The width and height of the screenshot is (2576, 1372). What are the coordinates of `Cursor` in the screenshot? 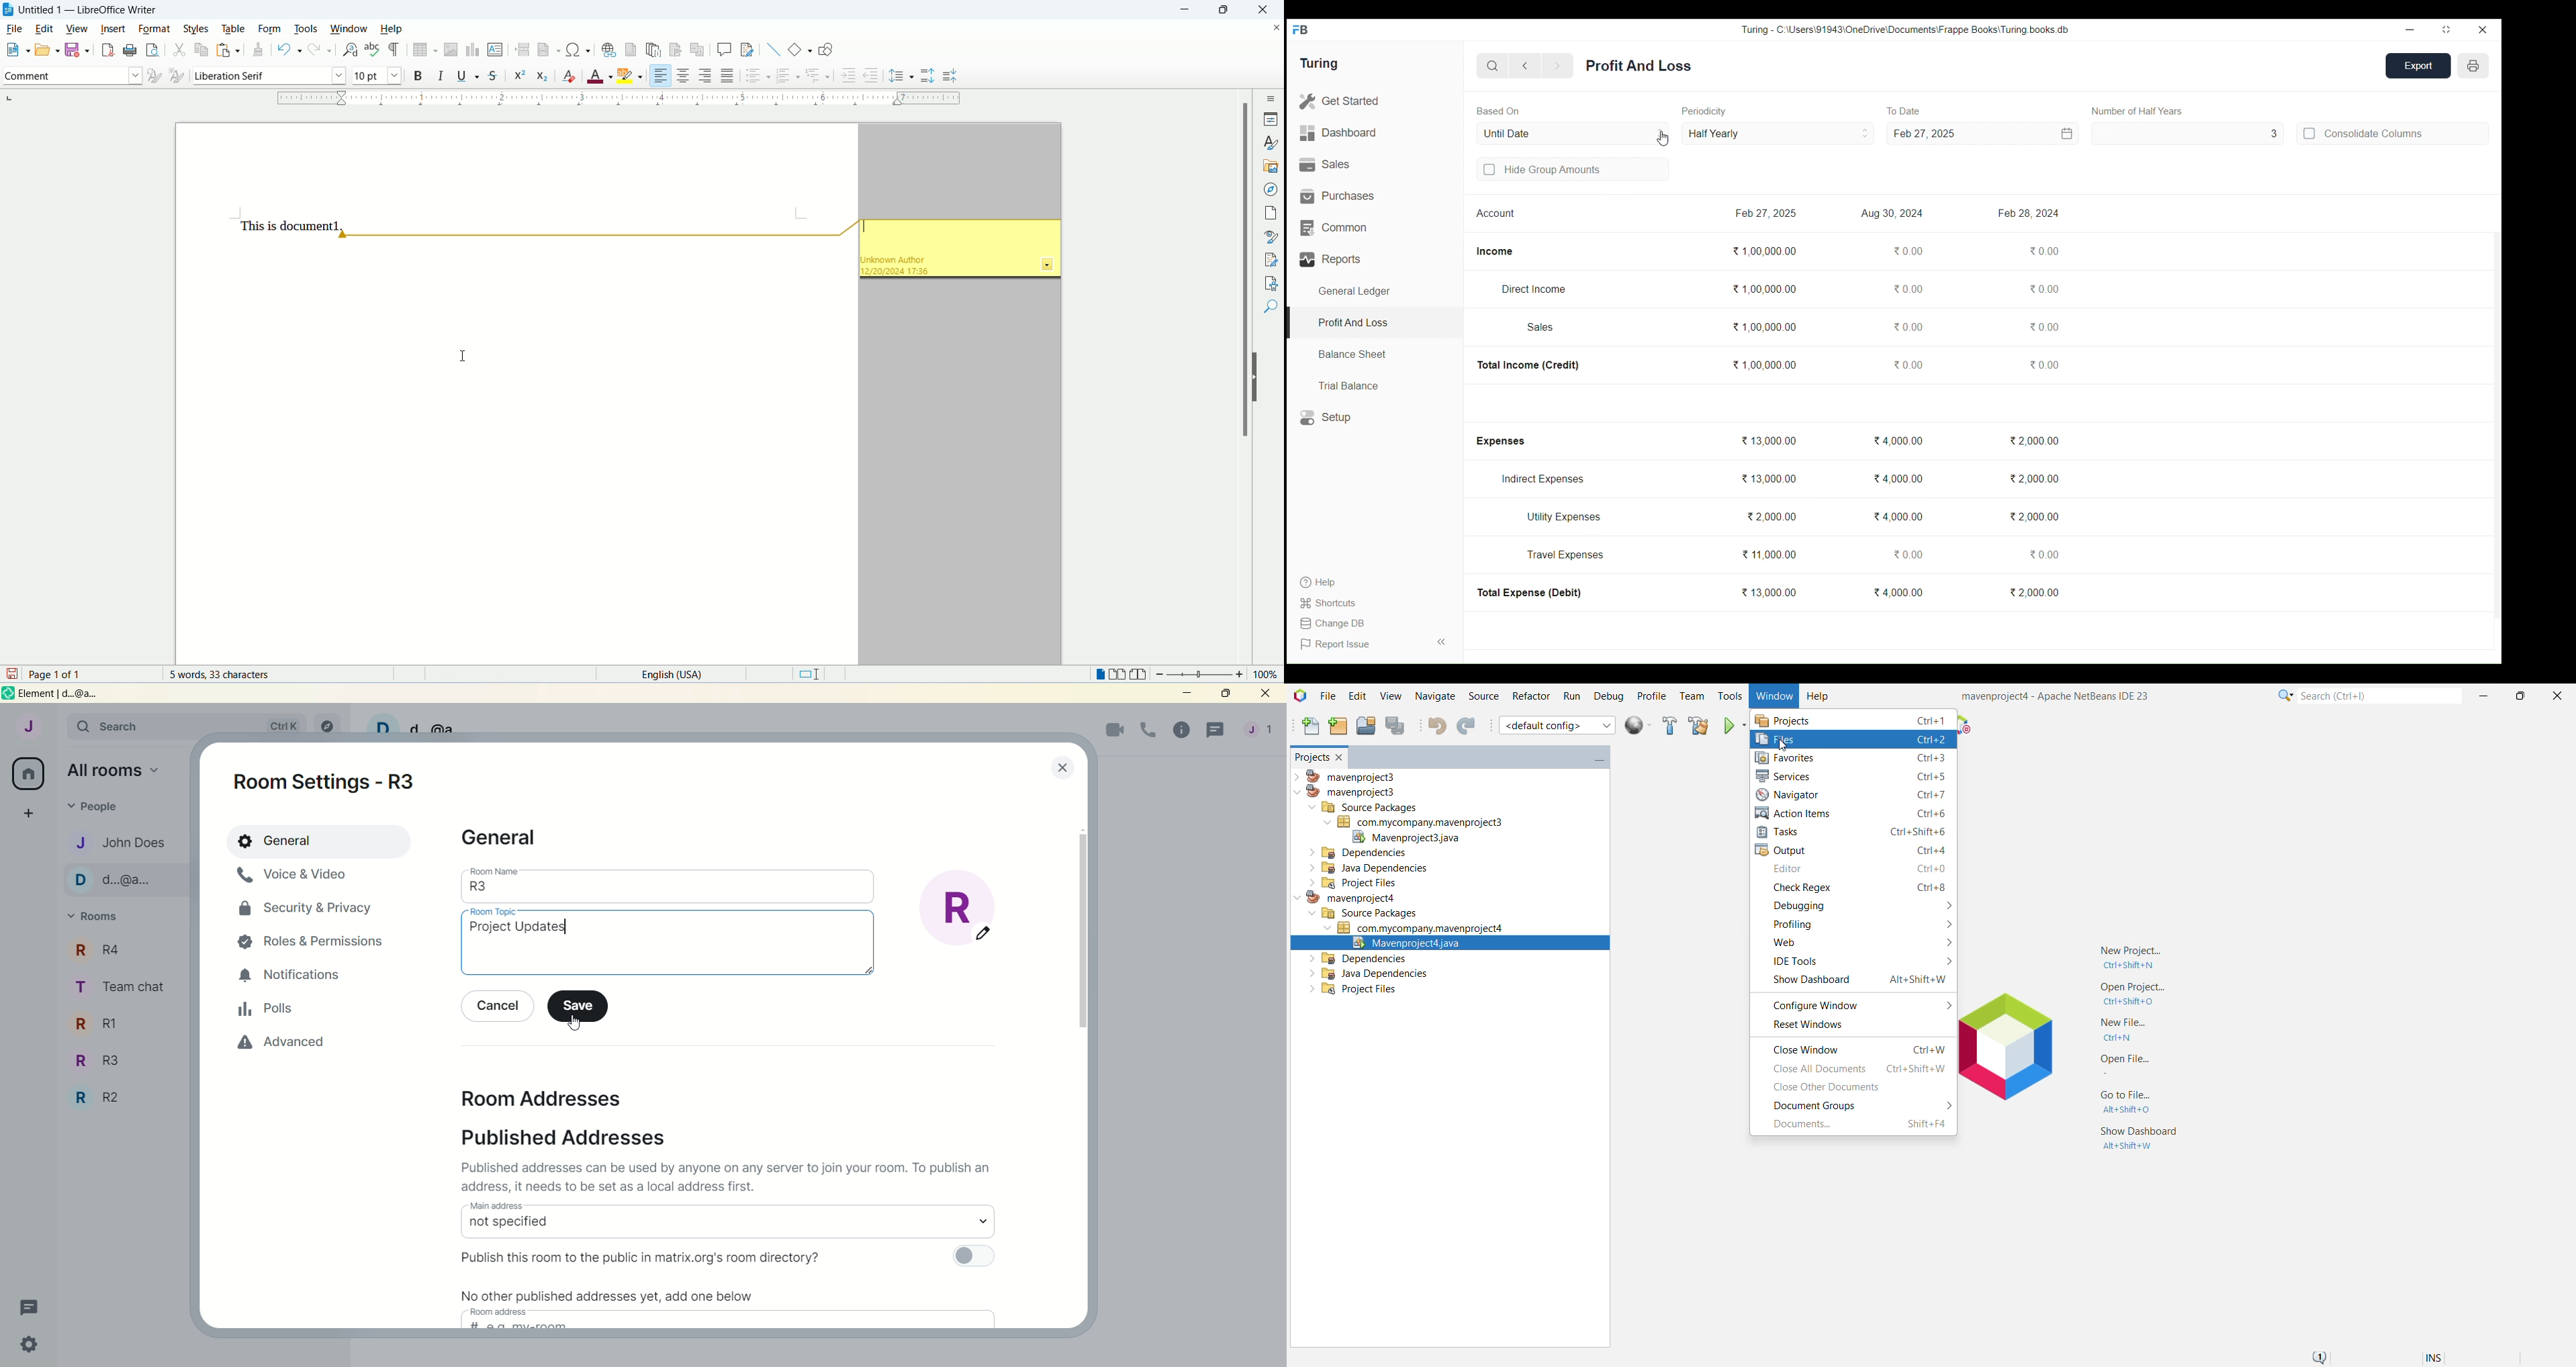 It's located at (1783, 747).